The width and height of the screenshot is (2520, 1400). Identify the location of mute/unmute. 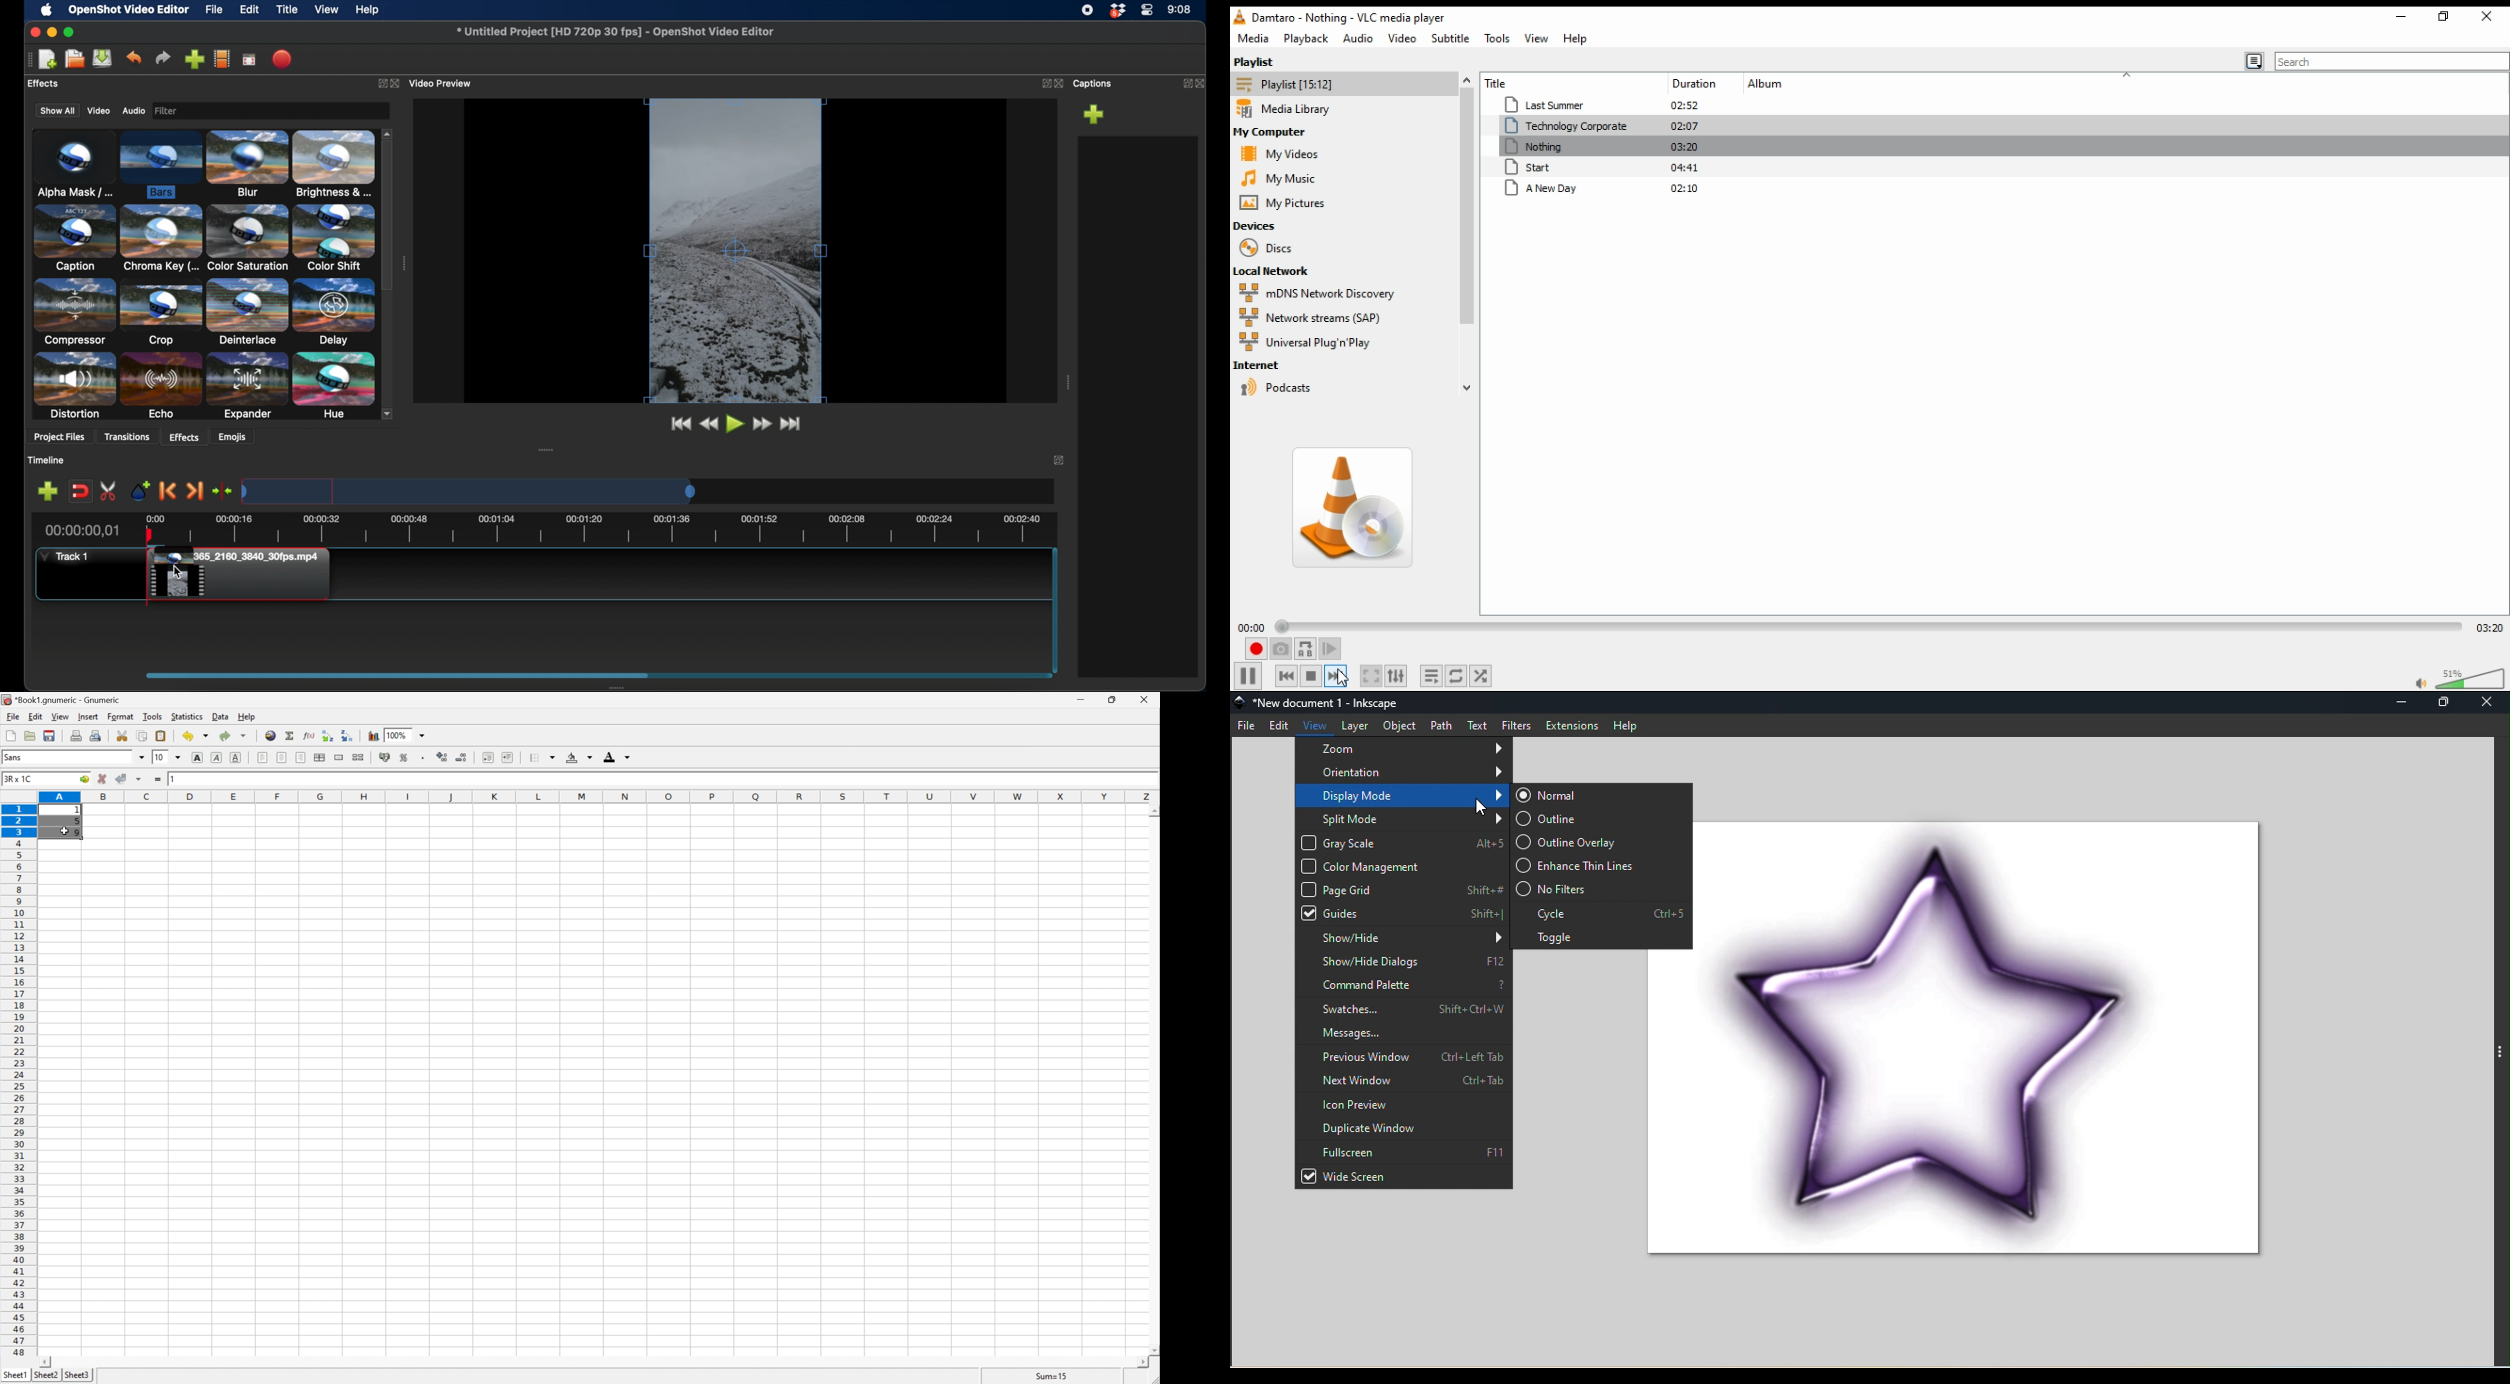
(2418, 684).